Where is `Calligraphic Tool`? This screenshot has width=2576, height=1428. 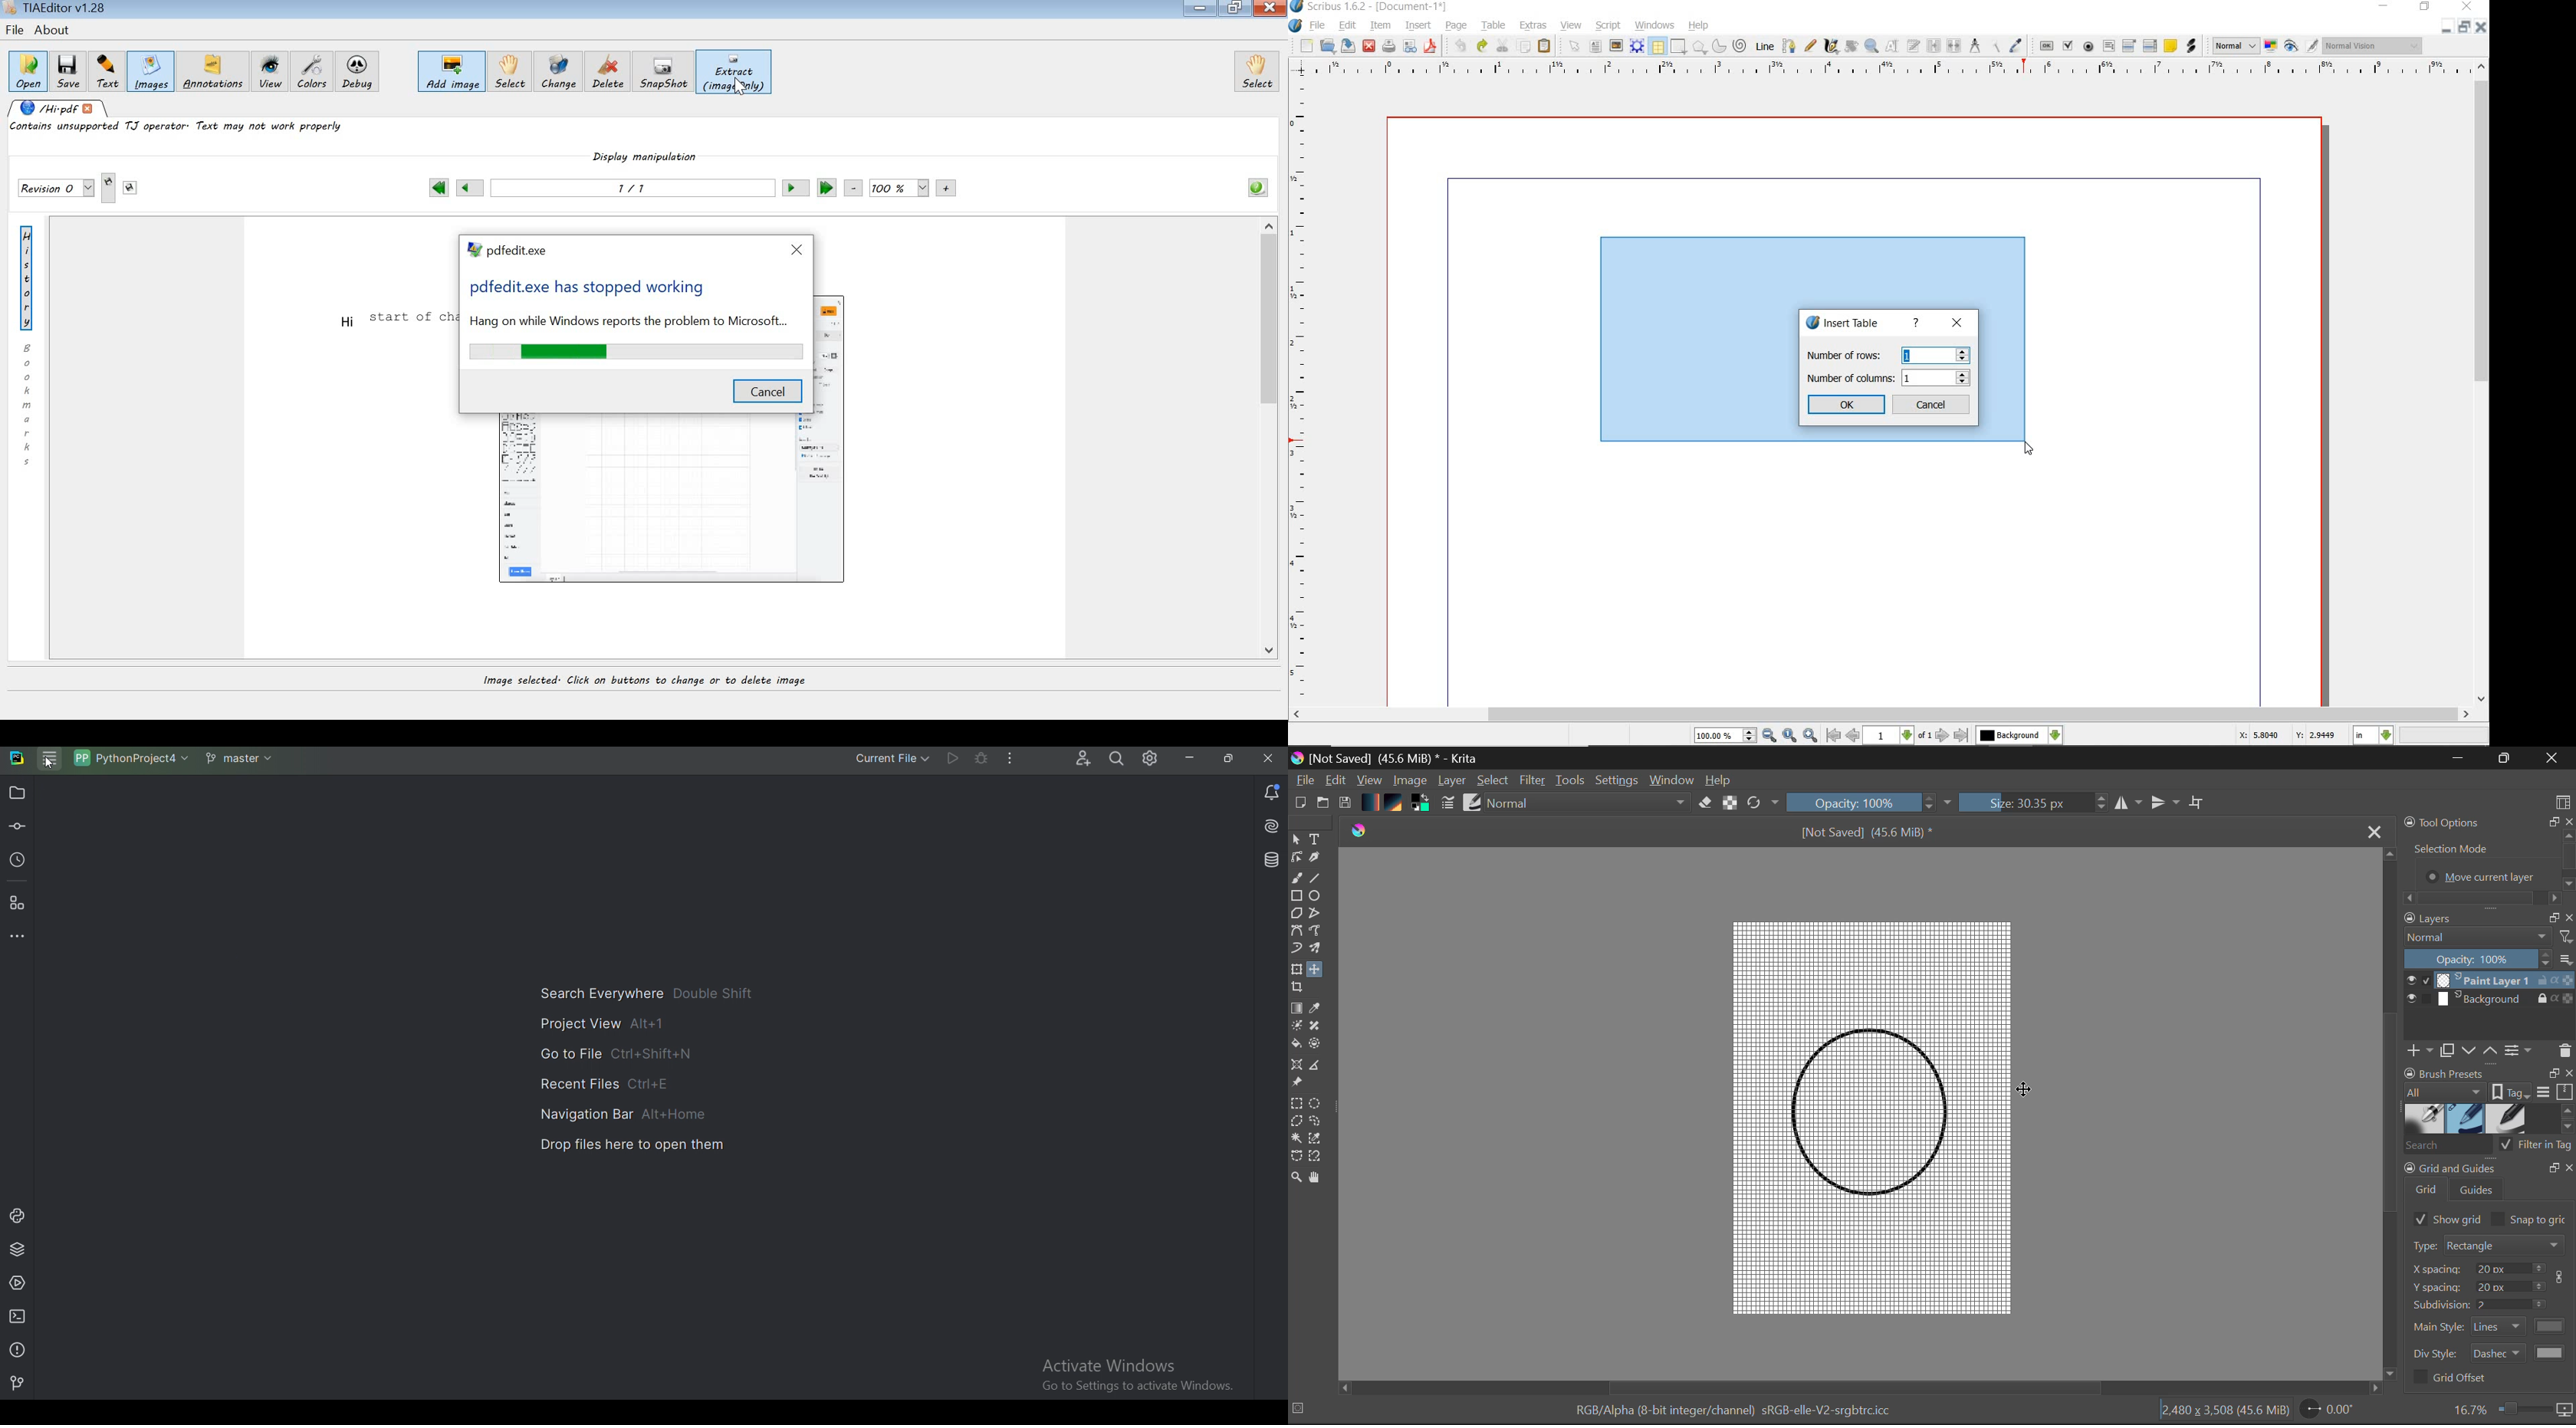 Calligraphic Tool is located at coordinates (1319, 859).